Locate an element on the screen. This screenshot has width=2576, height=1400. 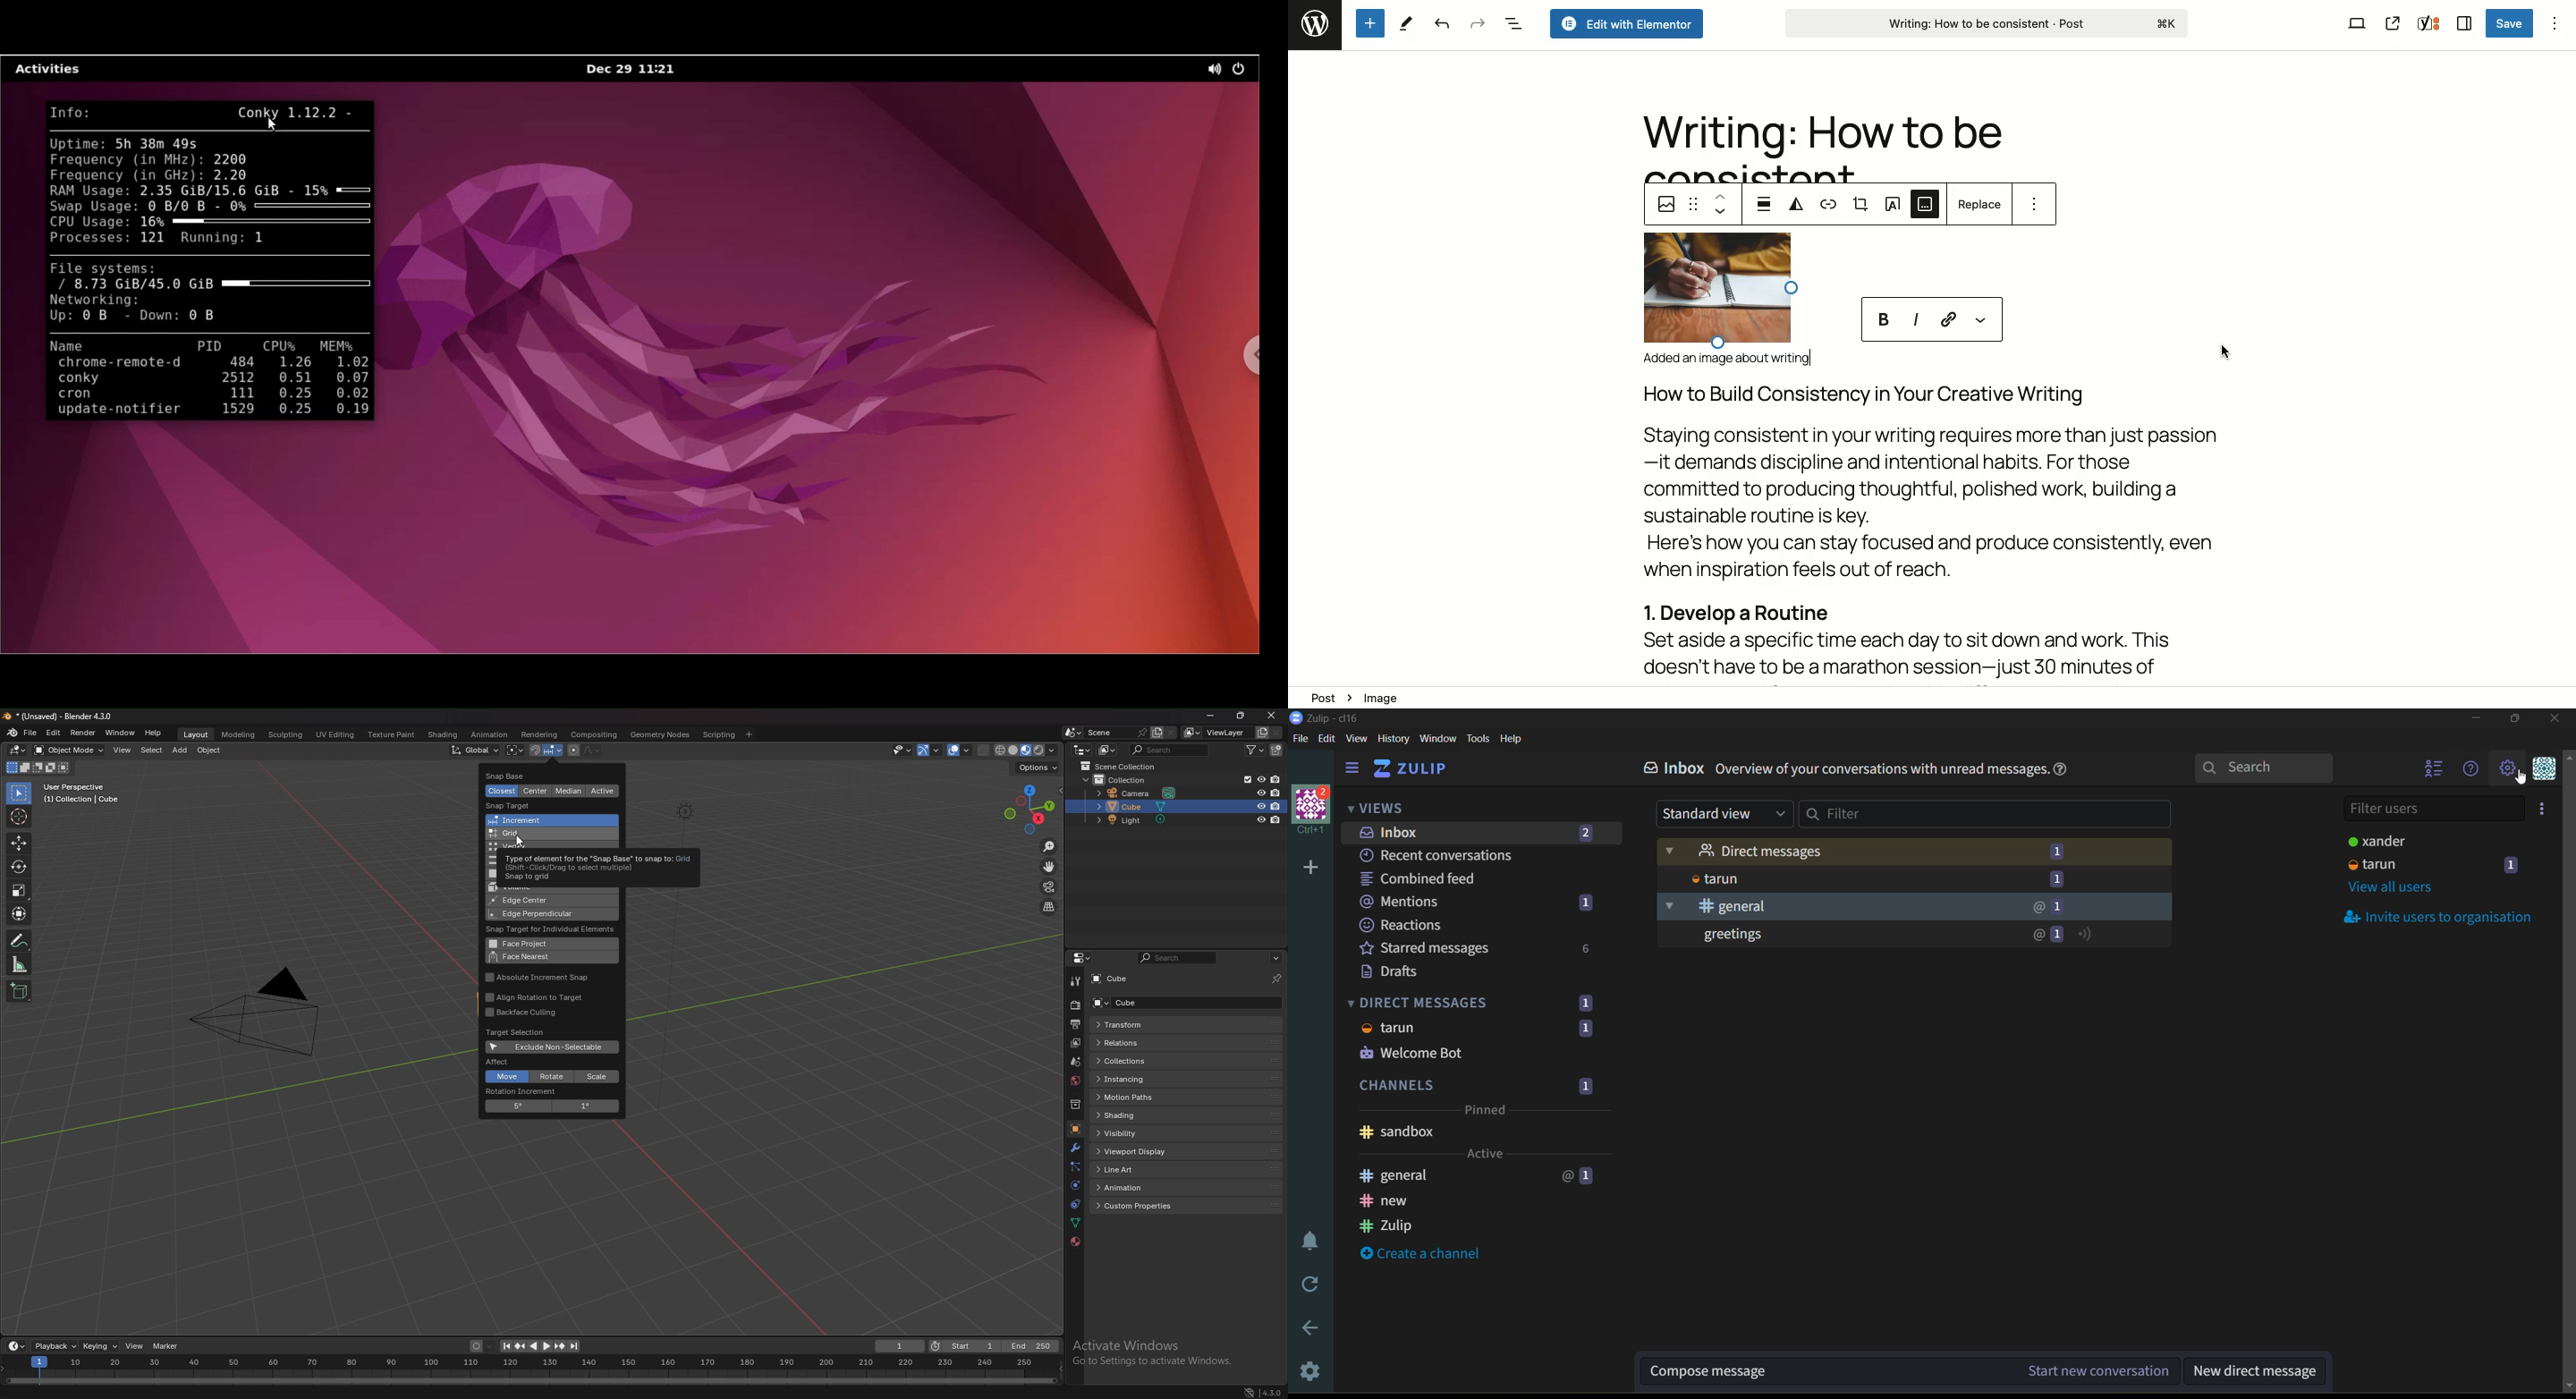
constraints is located at coordinates (1075, 1204).